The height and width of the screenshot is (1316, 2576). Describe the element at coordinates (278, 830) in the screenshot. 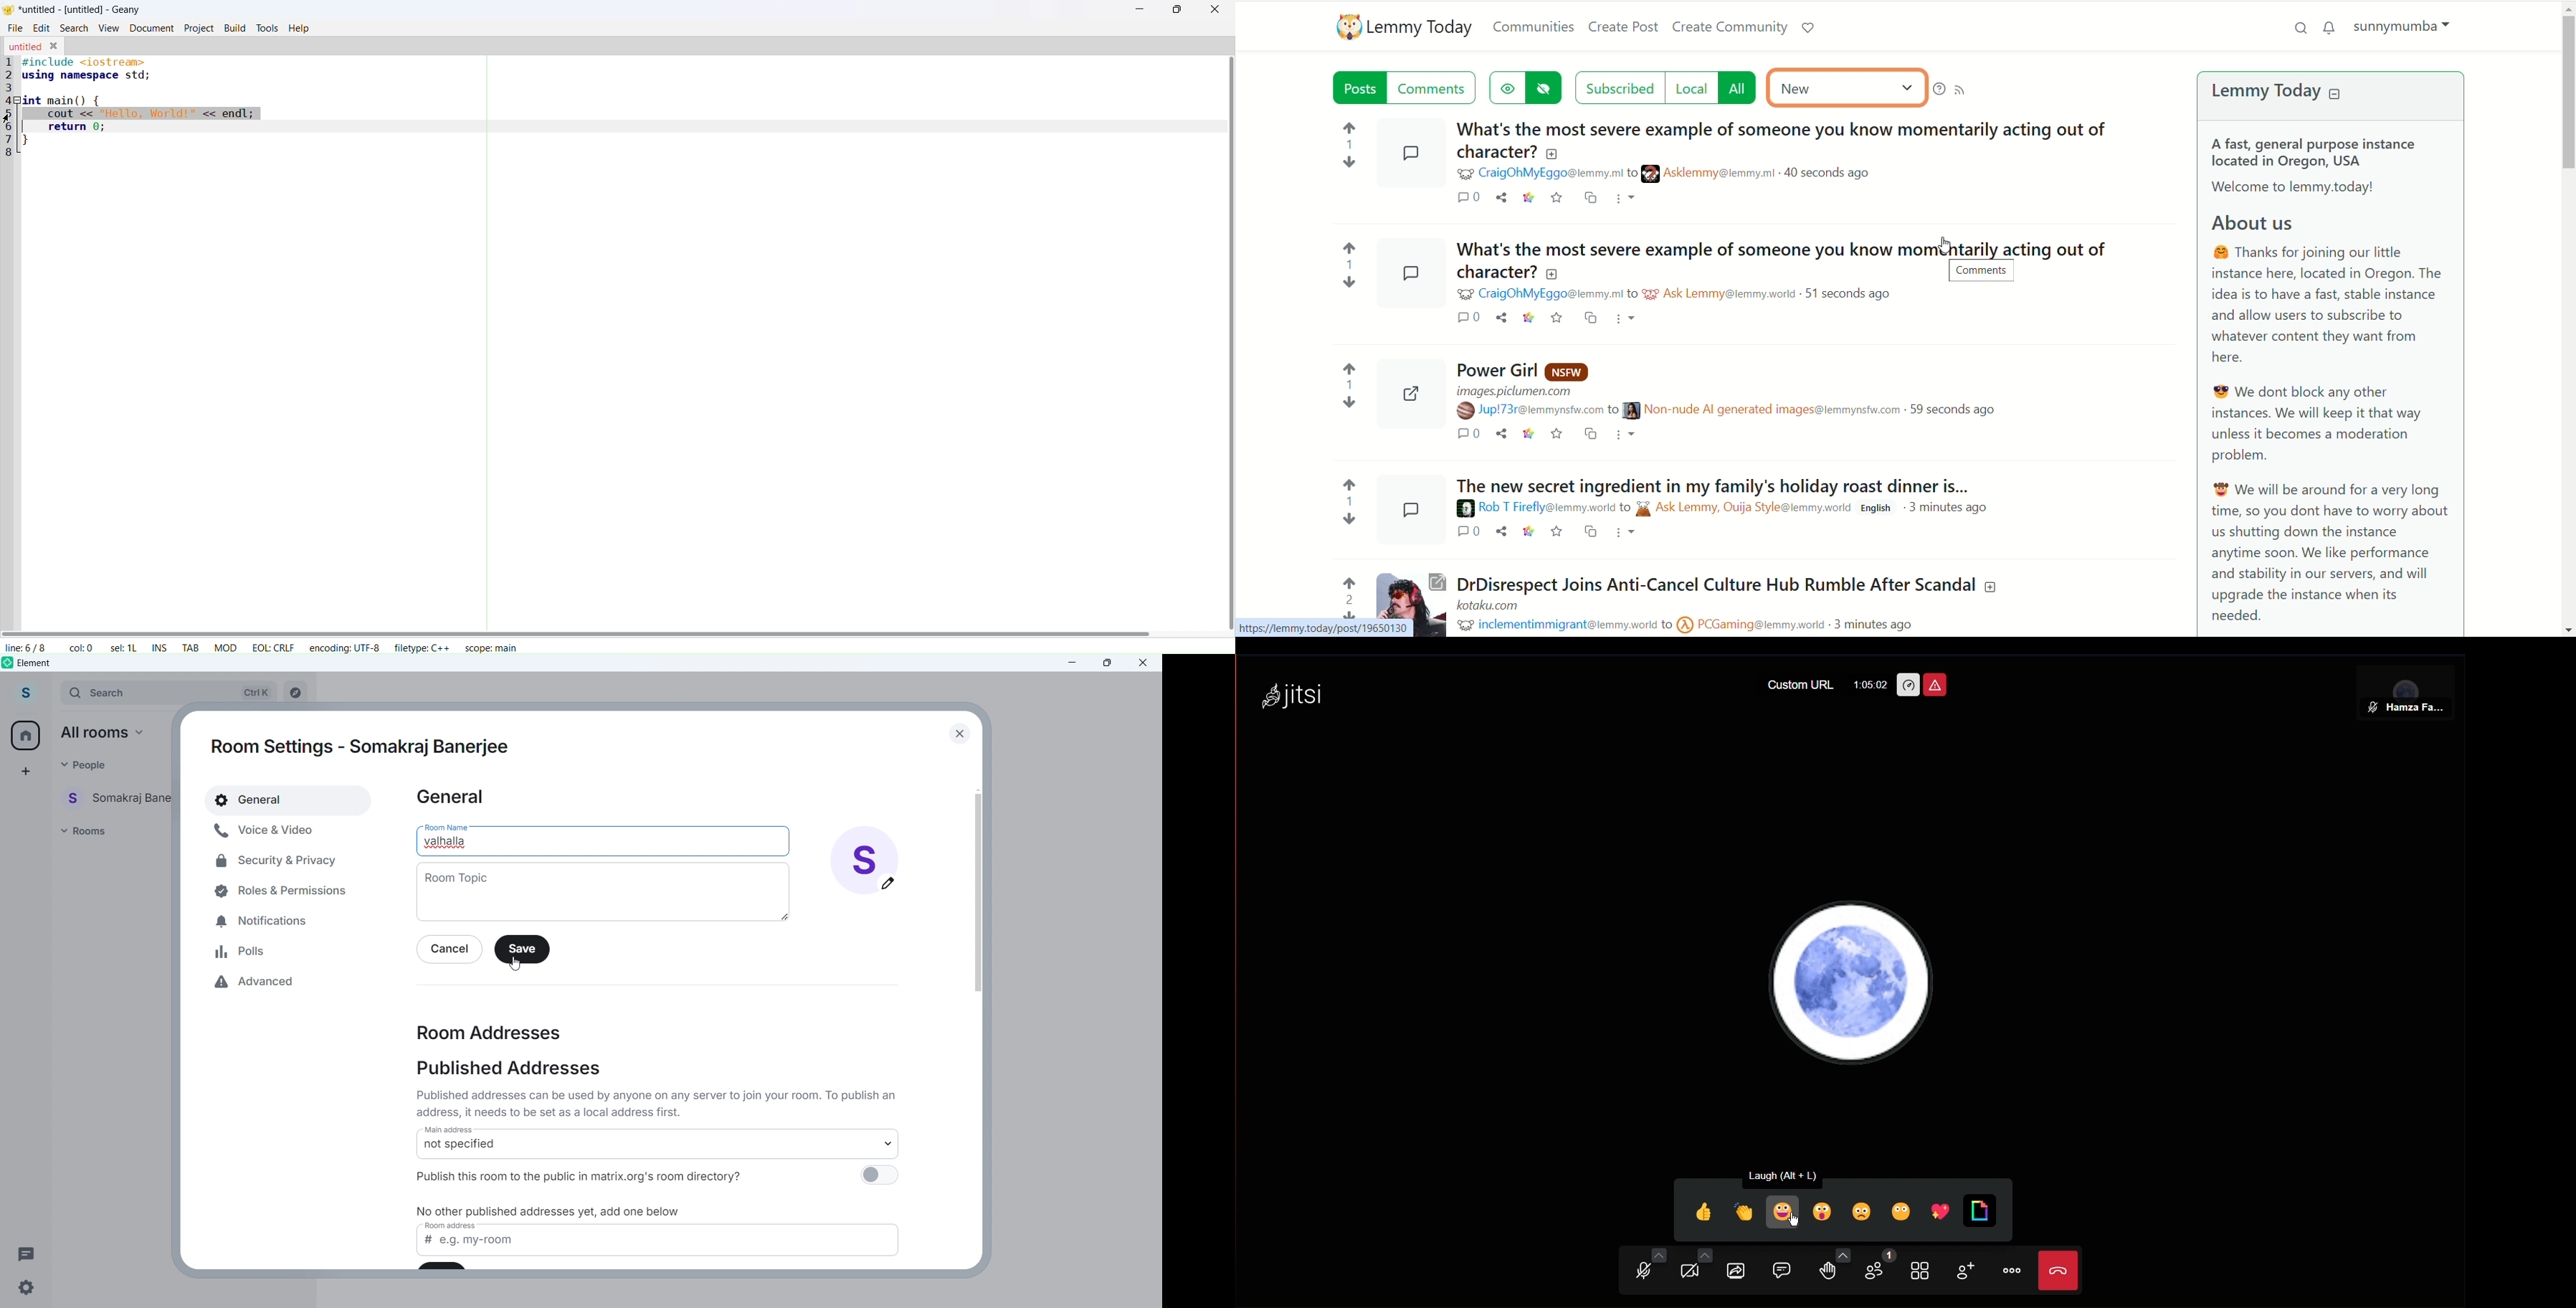

I see `Voice and video ` at that location.